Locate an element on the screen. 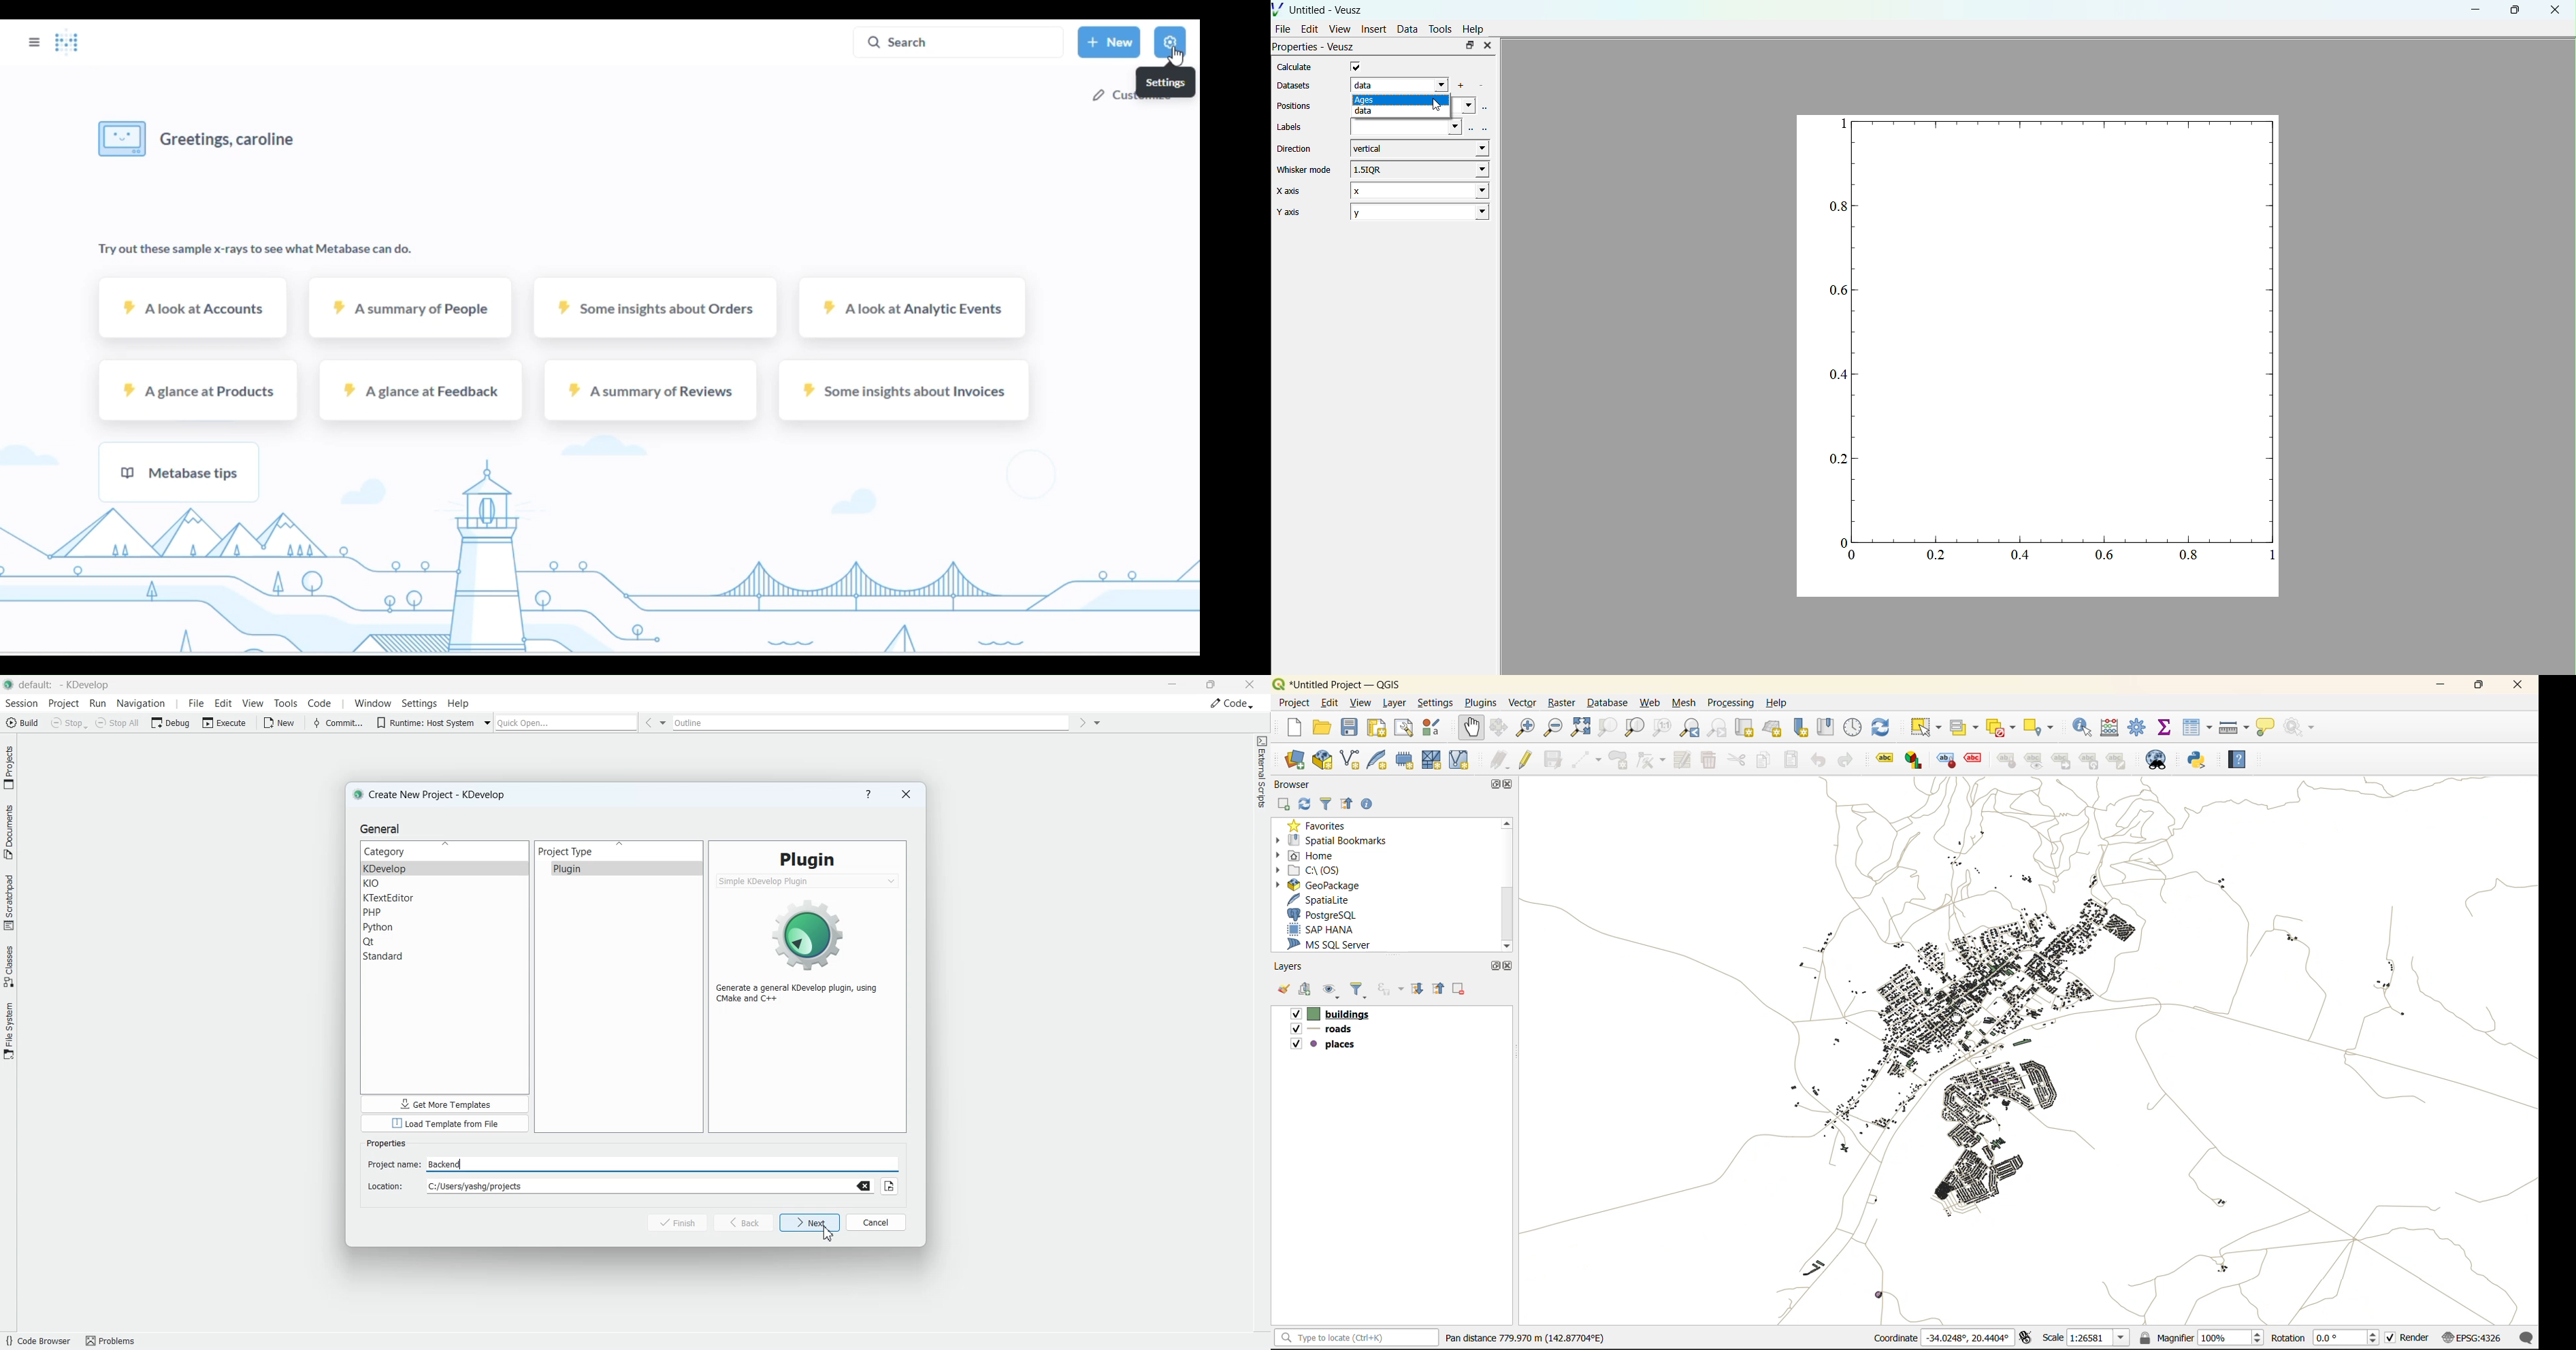  layer is located at coordinates (1394, 704).